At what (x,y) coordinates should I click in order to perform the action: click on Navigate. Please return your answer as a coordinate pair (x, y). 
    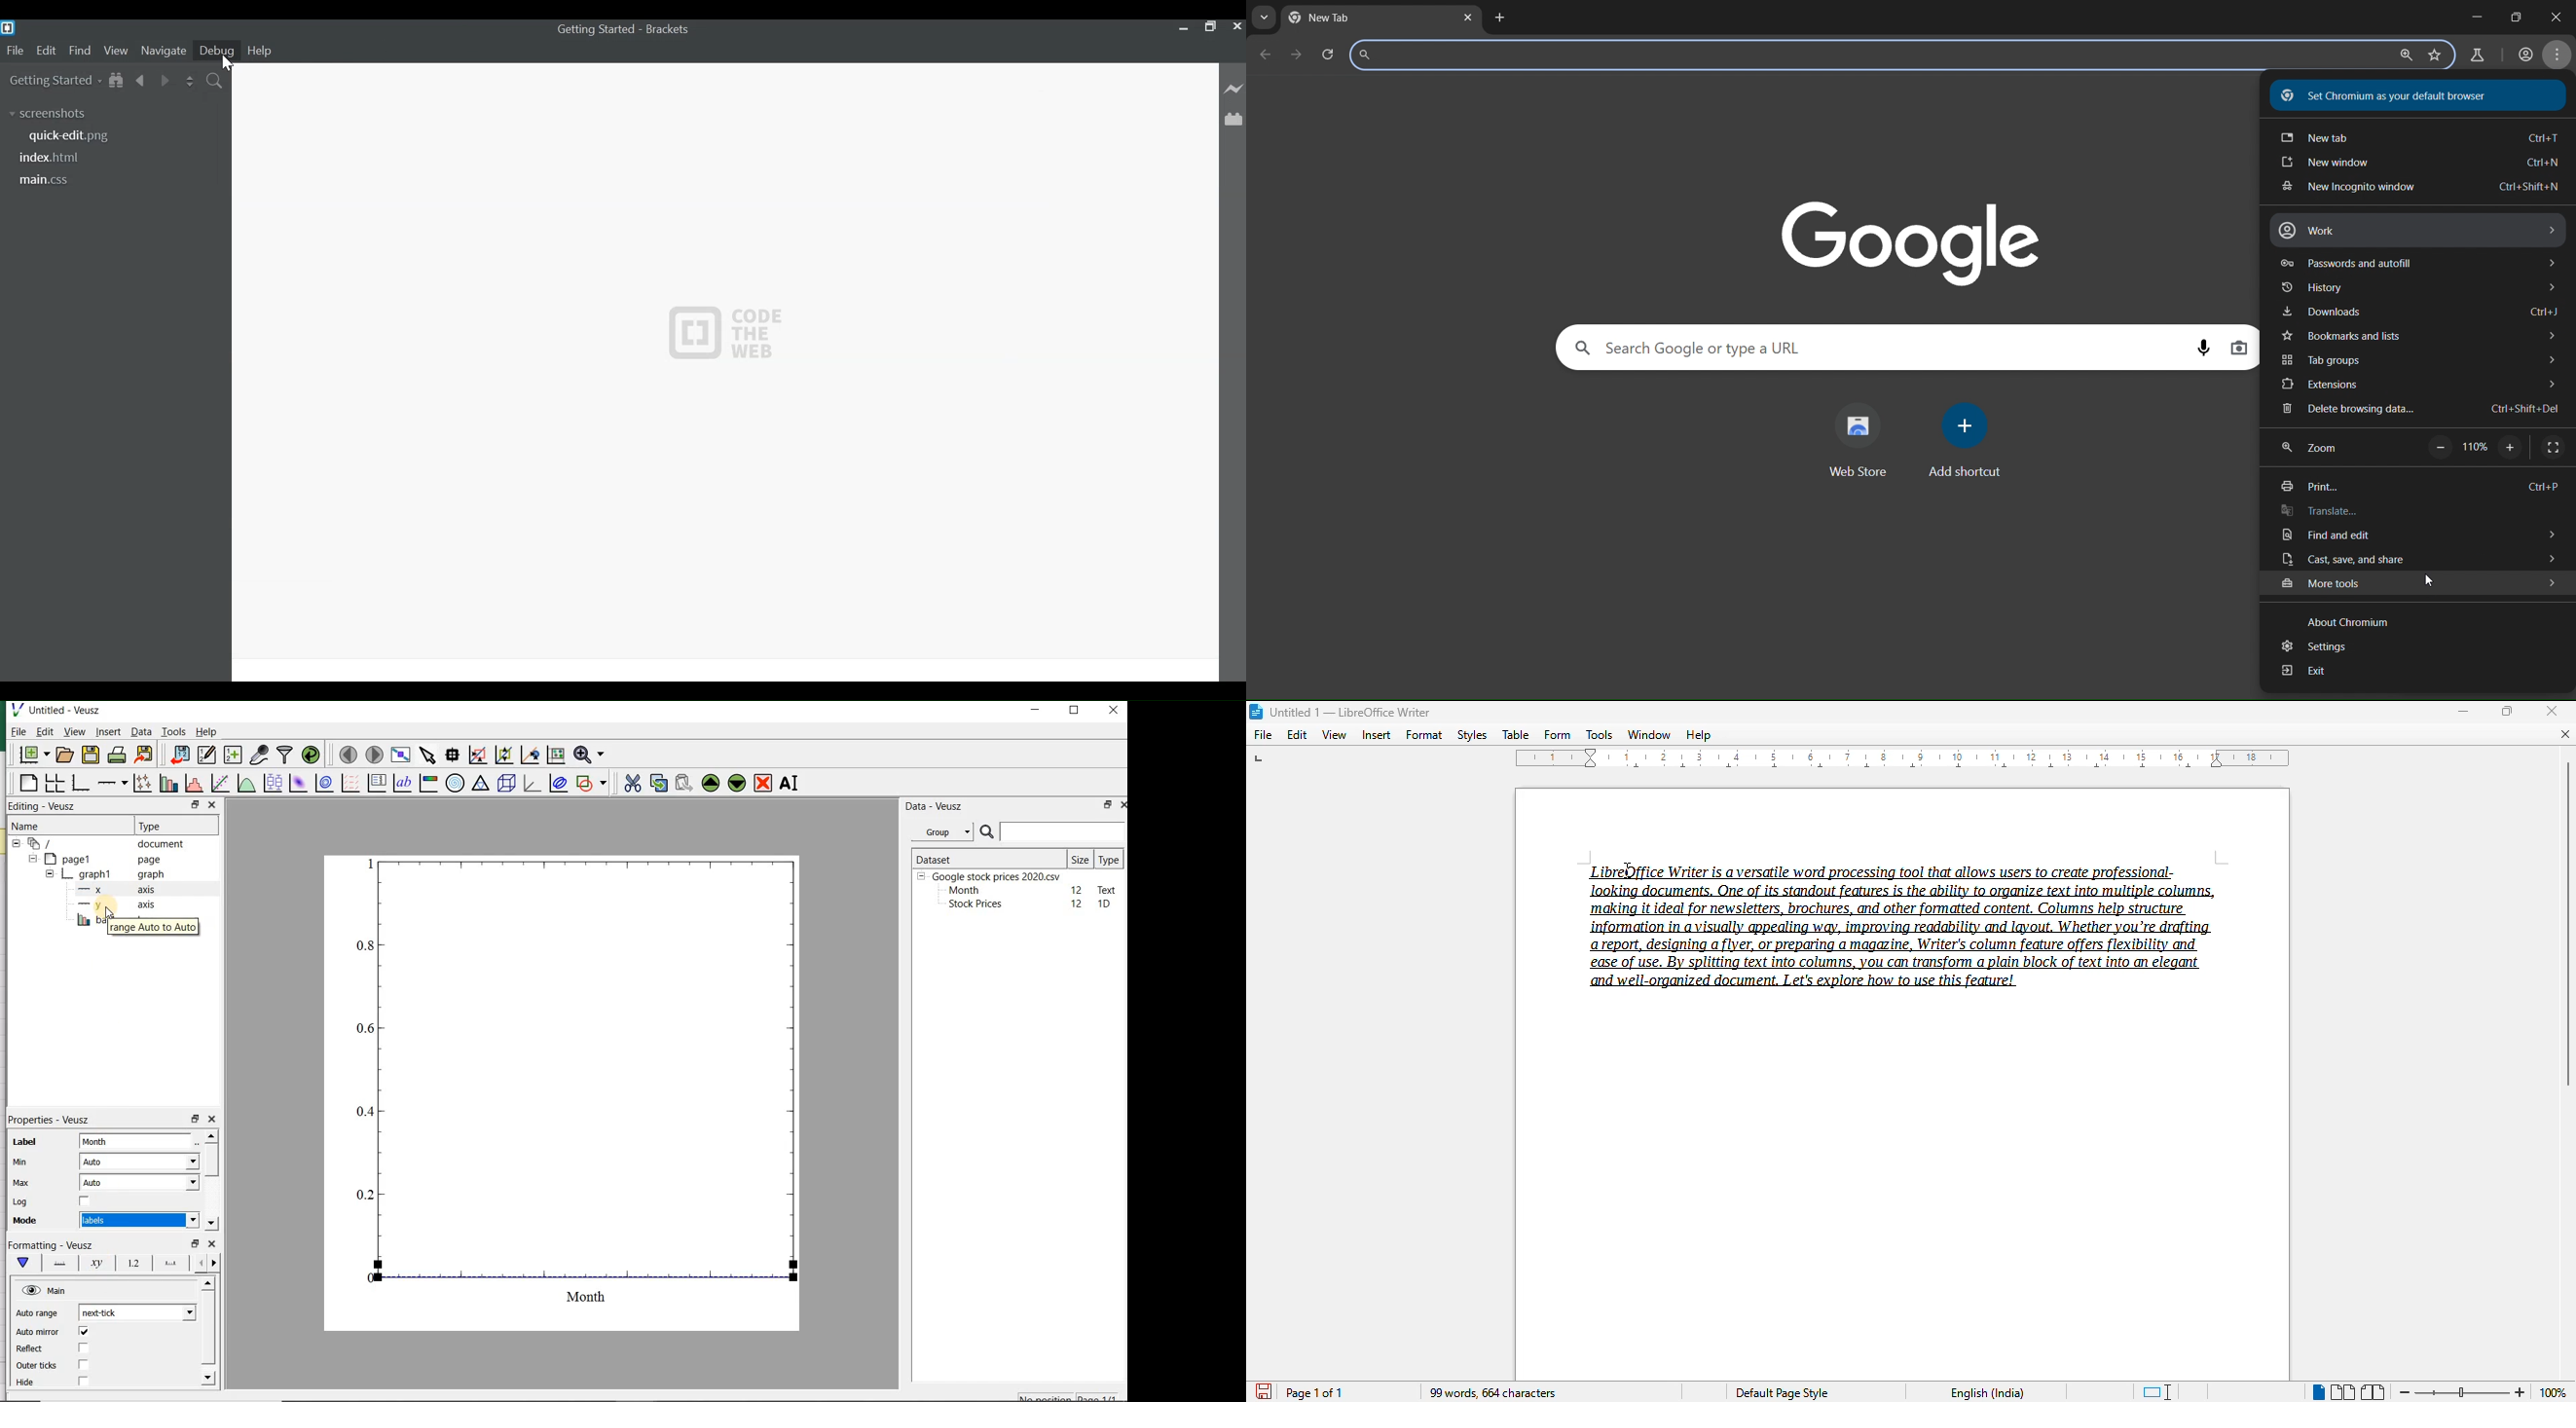
    Looking at the image, I should click on (163, 51).